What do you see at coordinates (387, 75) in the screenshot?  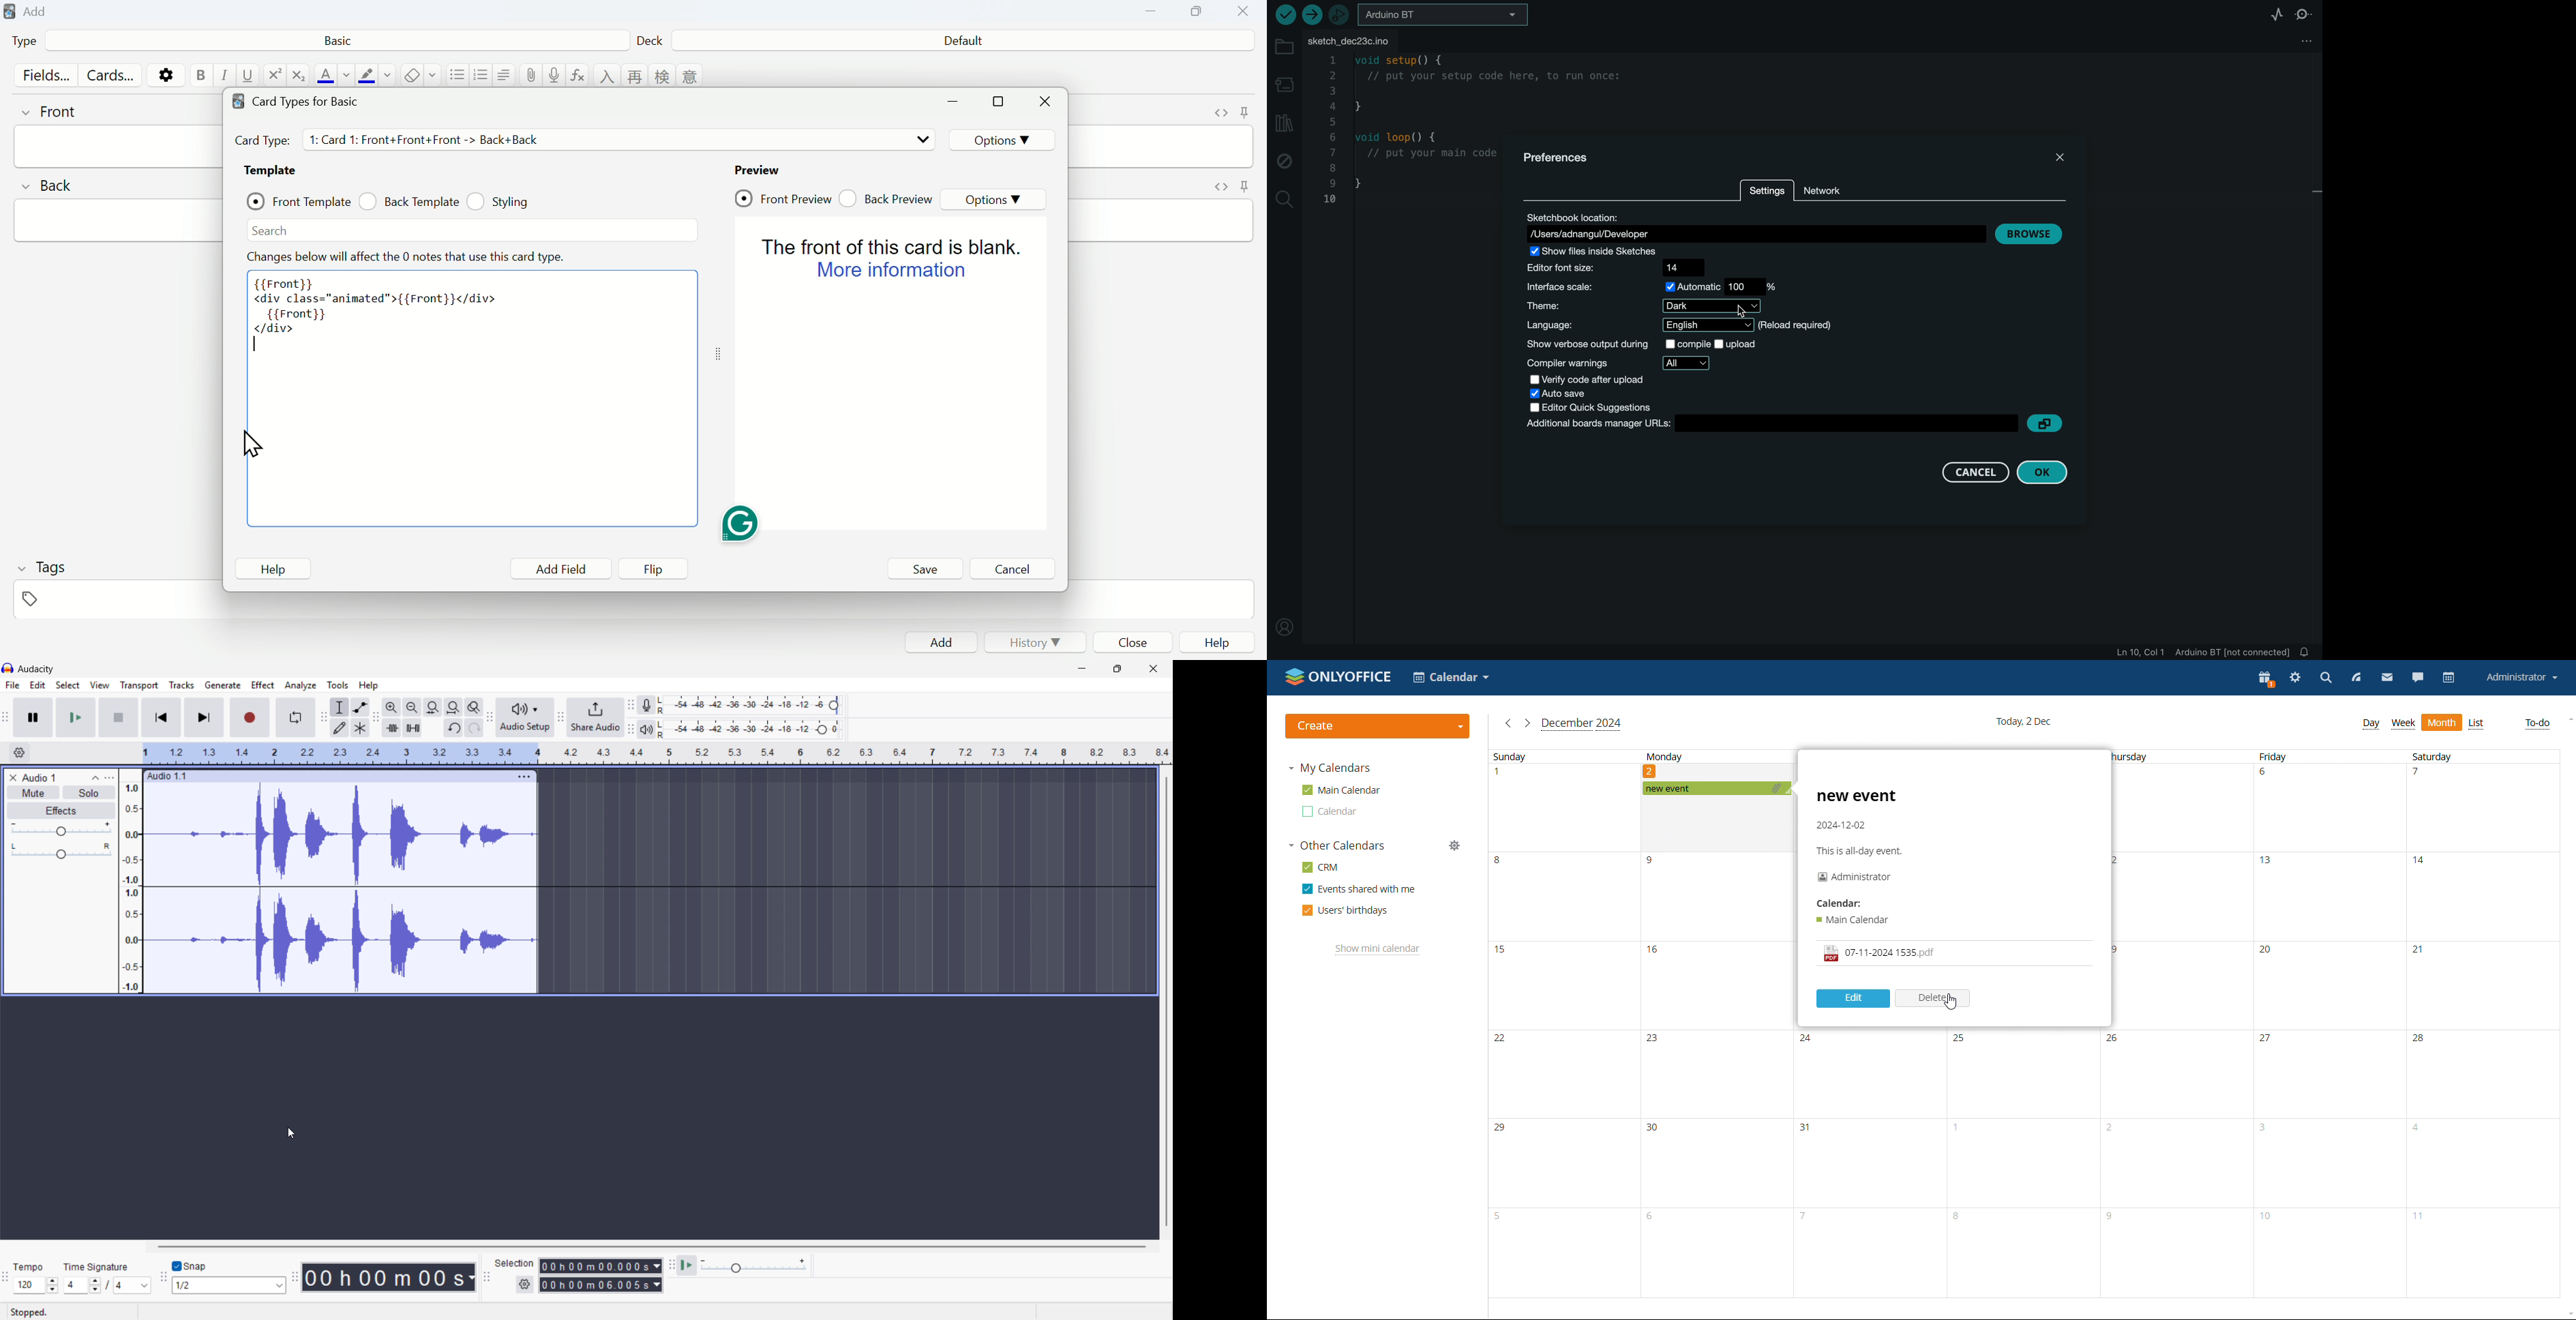 I see `change color` at bounding box center [387, 75].